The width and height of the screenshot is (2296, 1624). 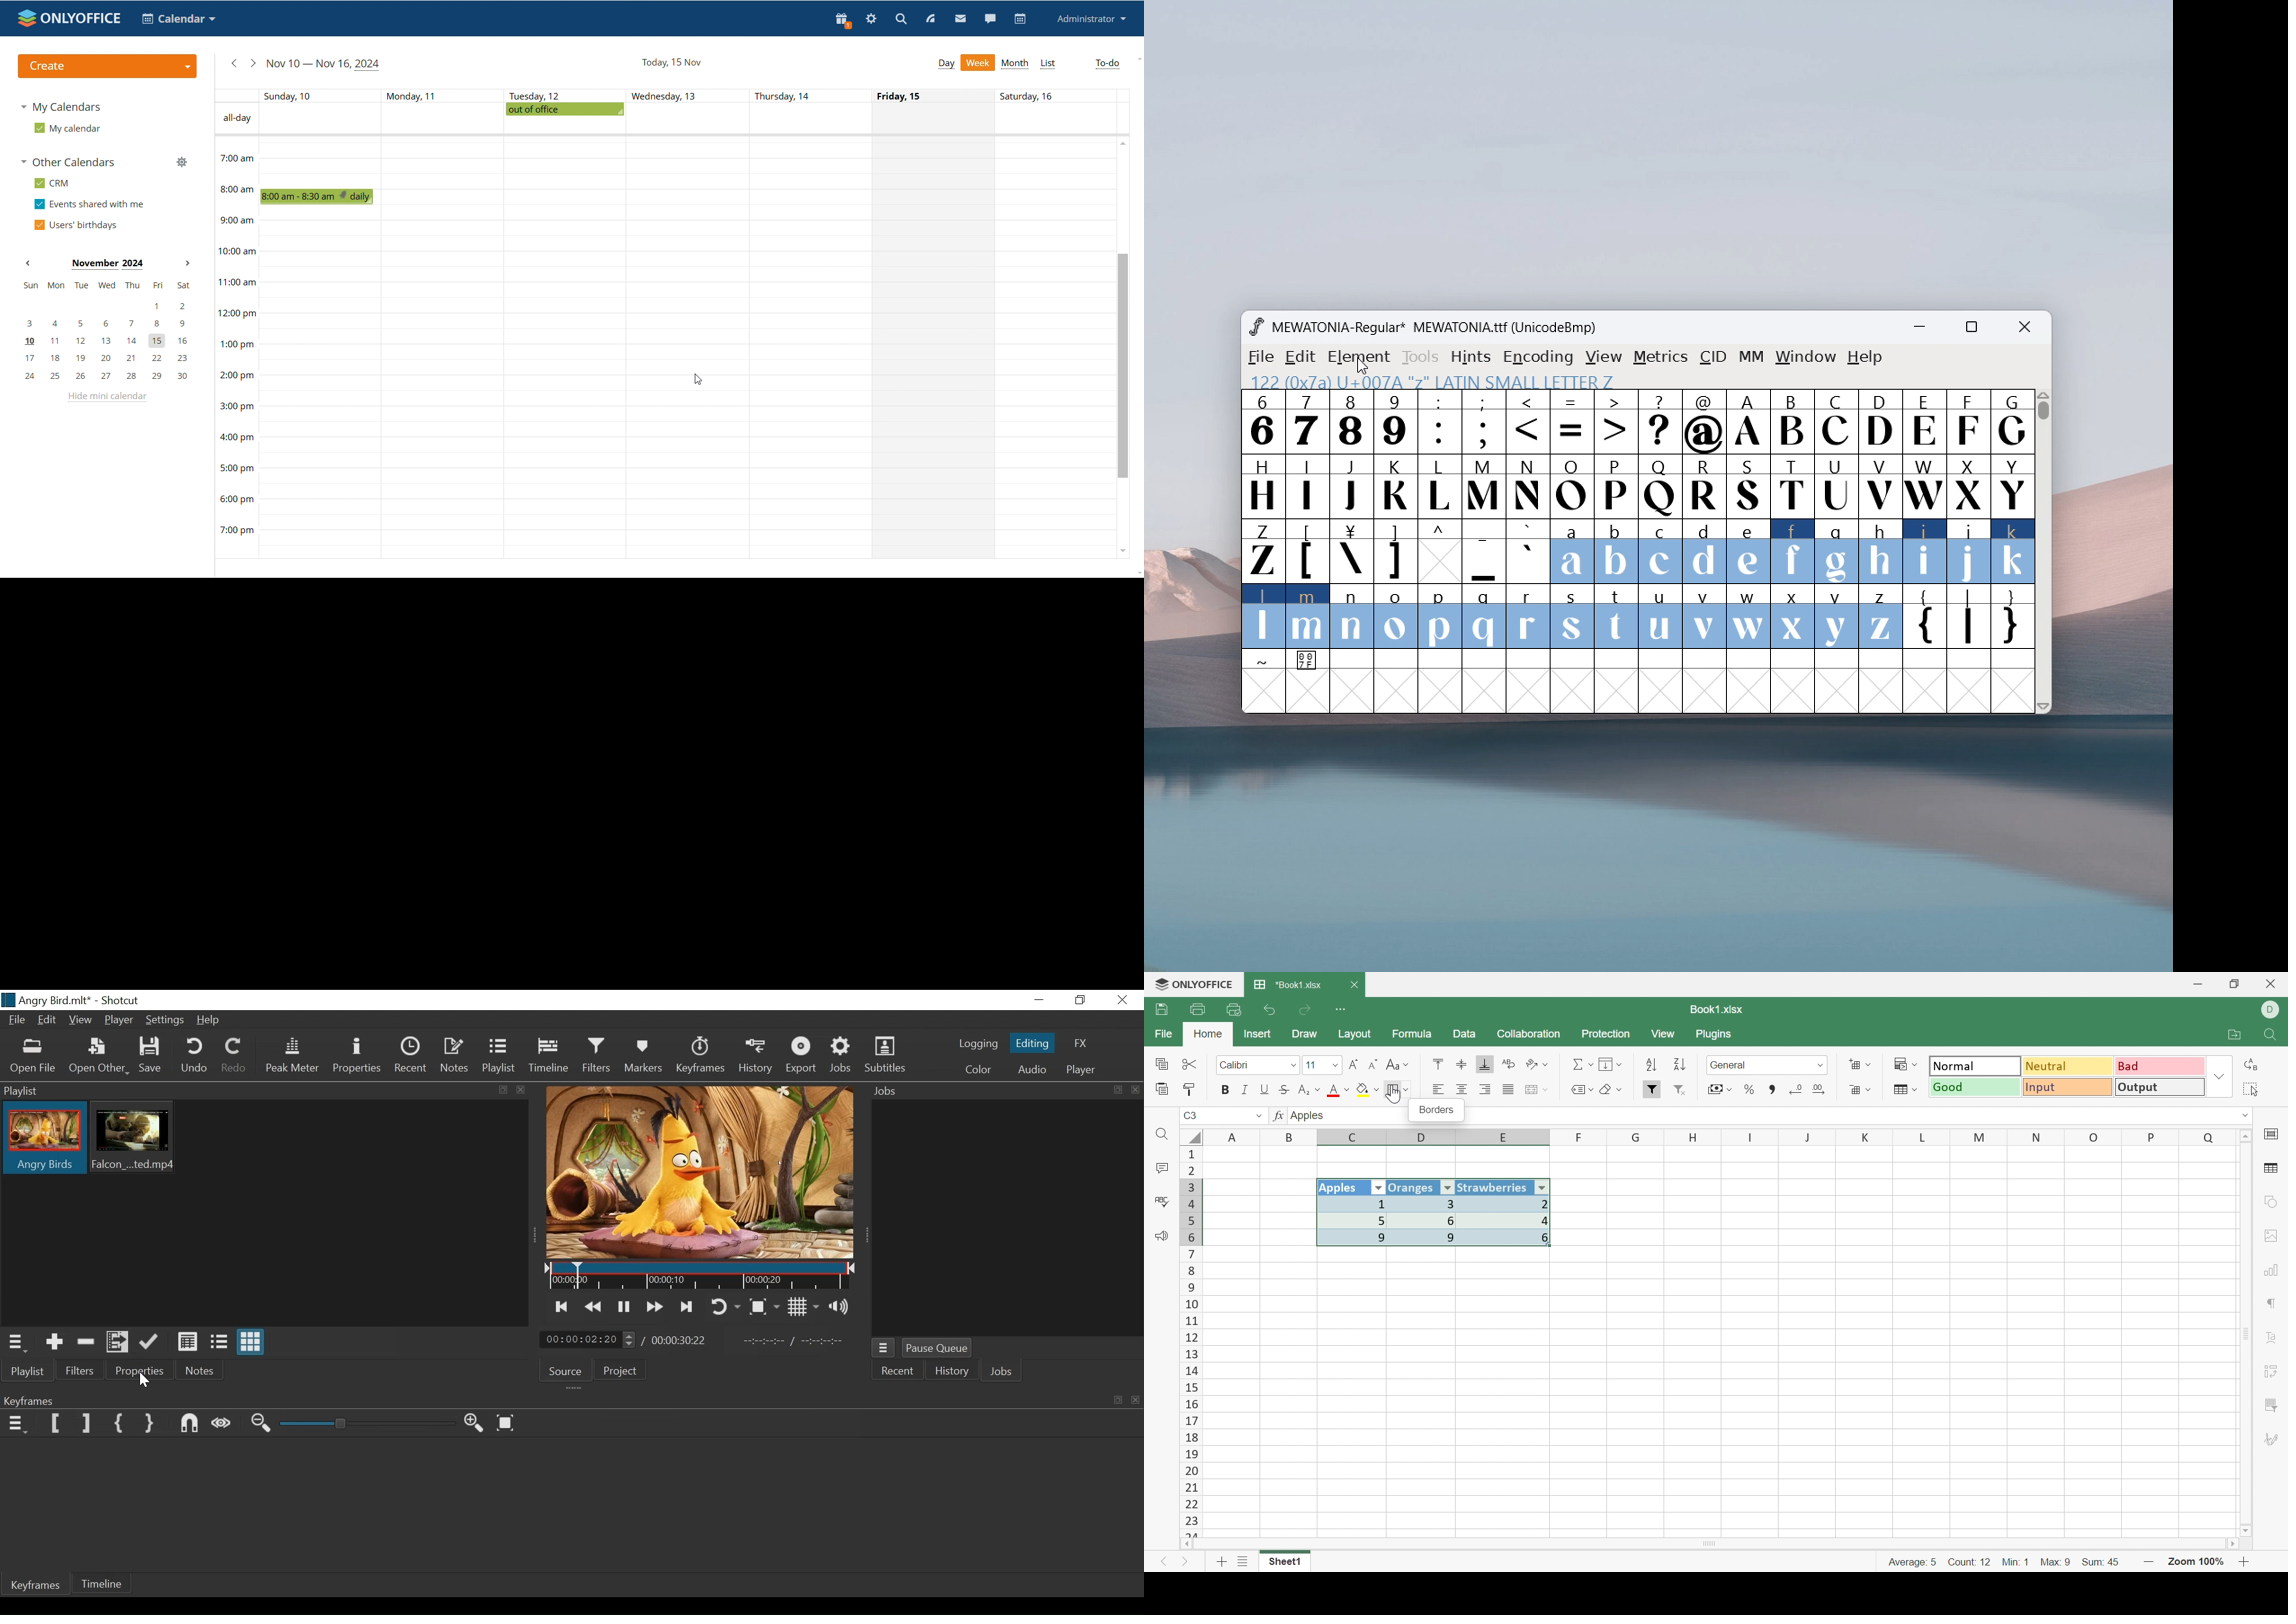 What do you see at coordinates (1123, 551) in the screenshot?
I see `scroll down` at bounding box center [1123, 551].